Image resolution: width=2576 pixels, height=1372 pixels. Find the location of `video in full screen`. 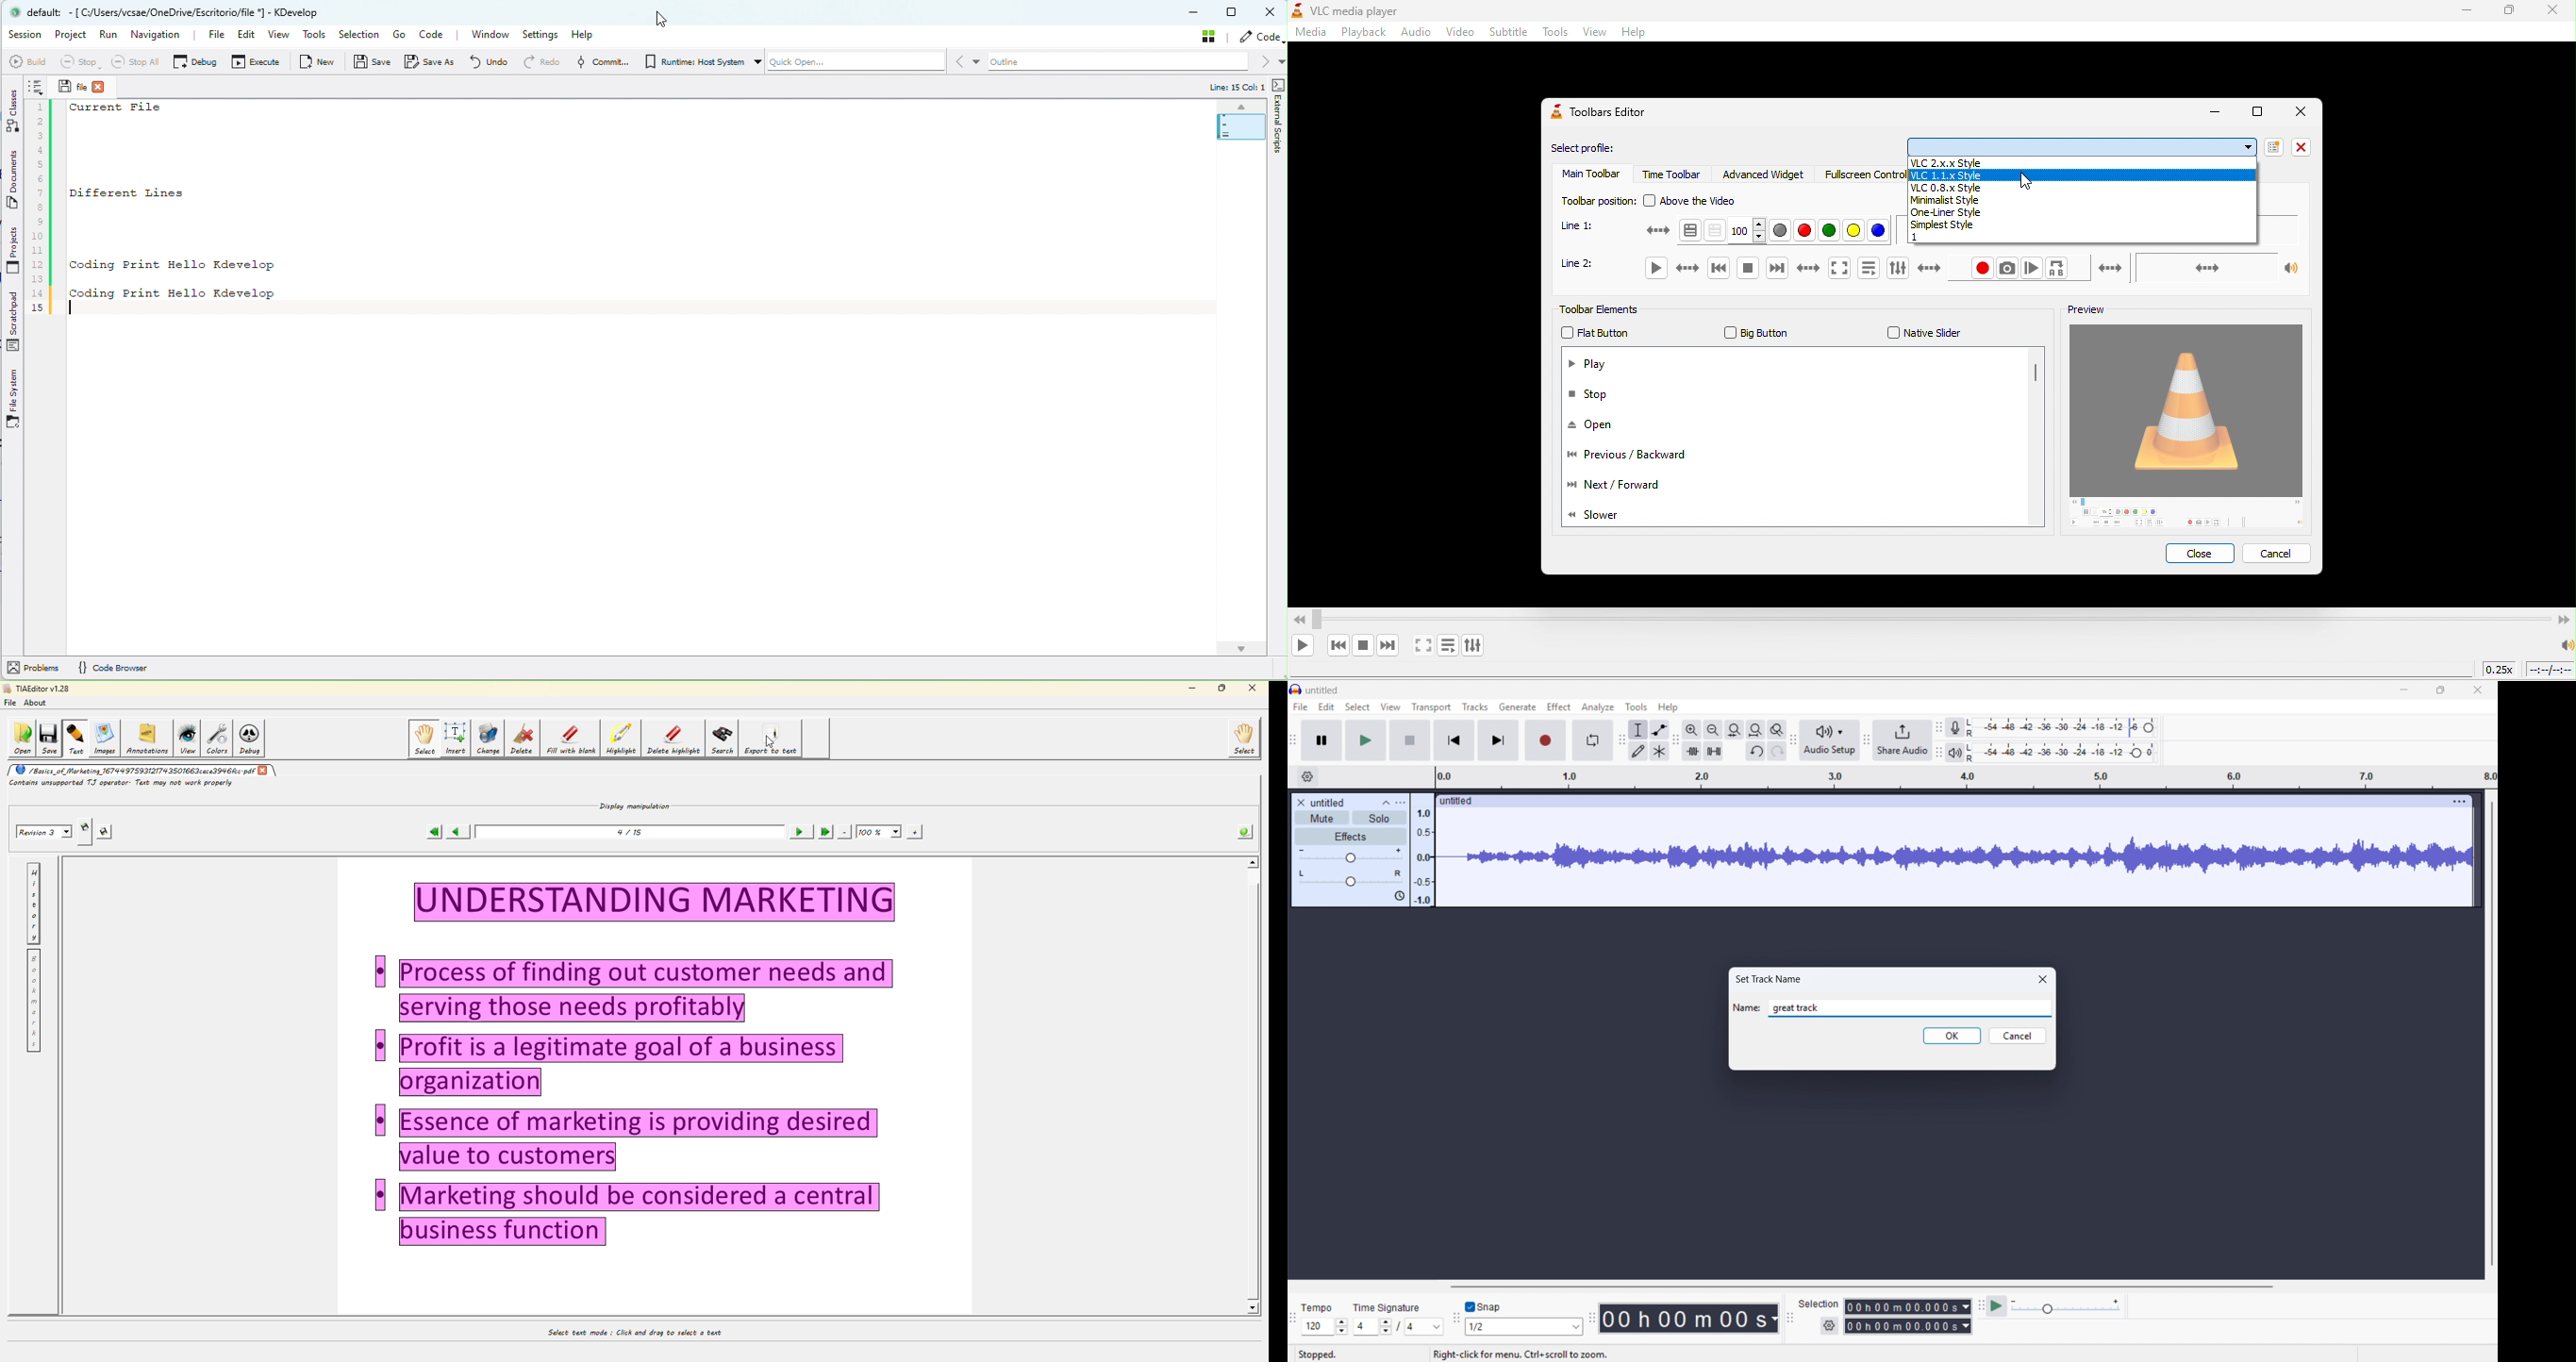

video in full screen is located at coordinates (1844, 269).